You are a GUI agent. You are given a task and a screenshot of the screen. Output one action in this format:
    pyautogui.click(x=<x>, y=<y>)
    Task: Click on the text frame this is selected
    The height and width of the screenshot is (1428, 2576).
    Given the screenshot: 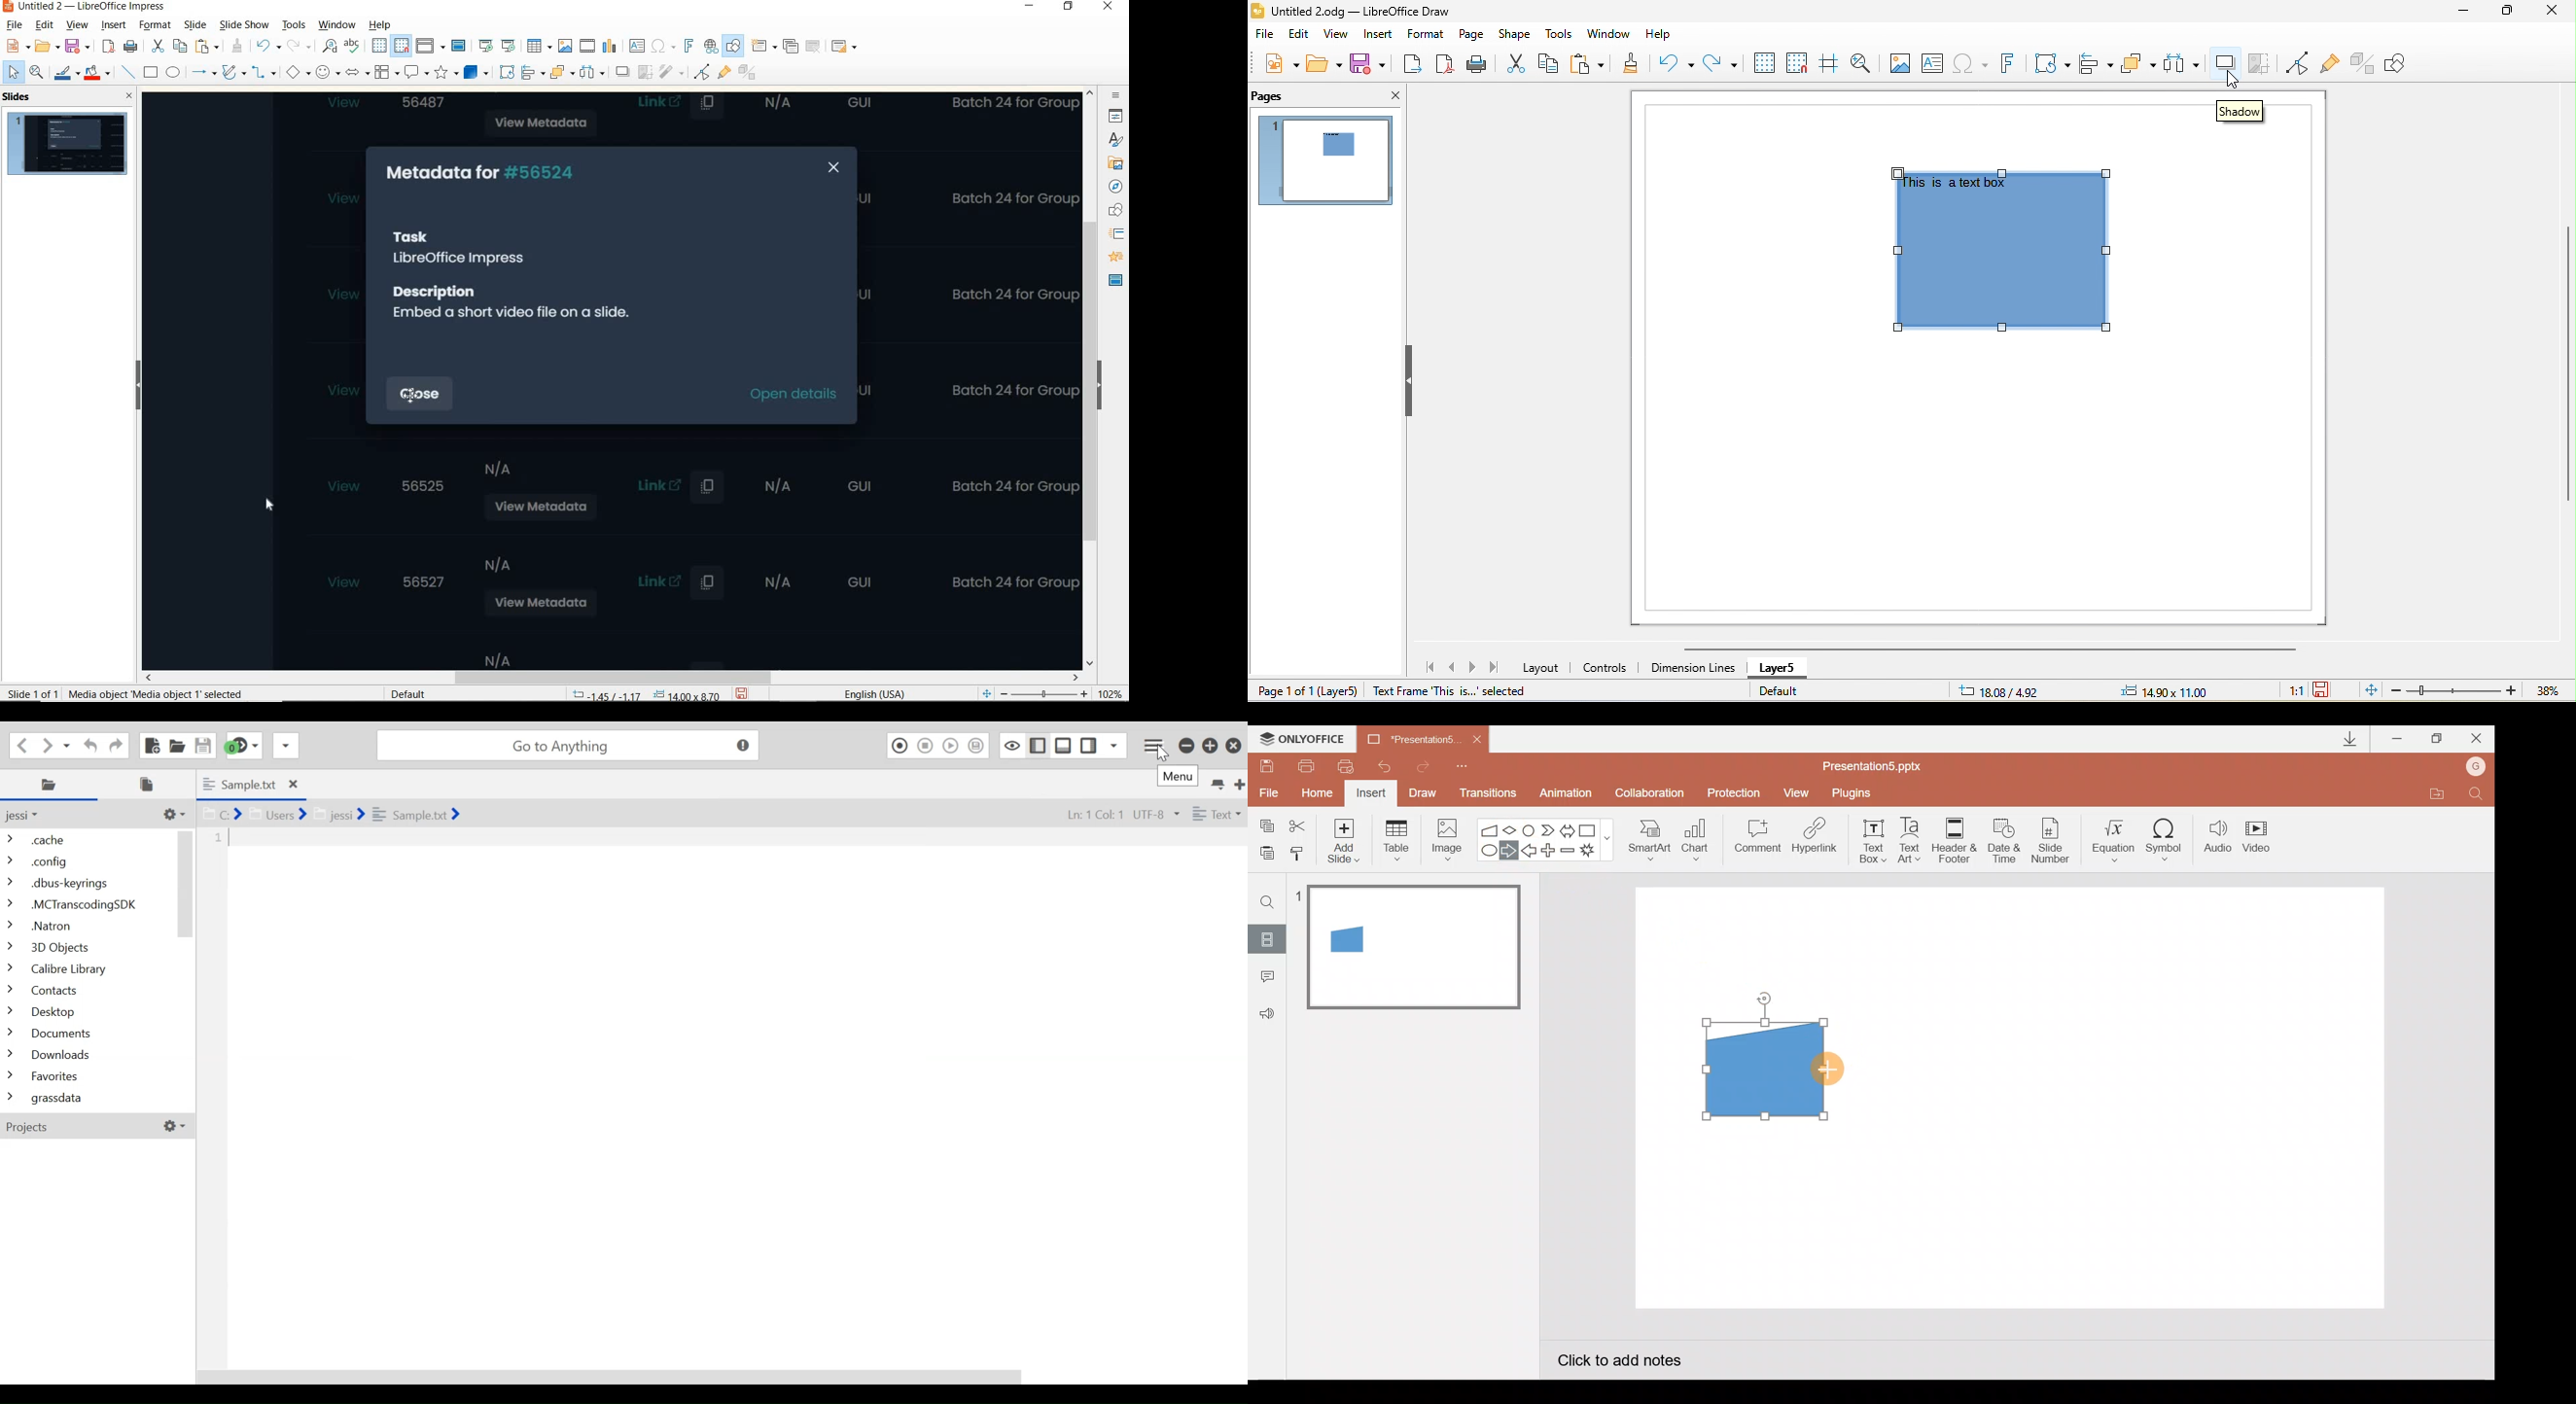 What is the action you would take?
    pyautogui.click(x=1447, y=691)
    